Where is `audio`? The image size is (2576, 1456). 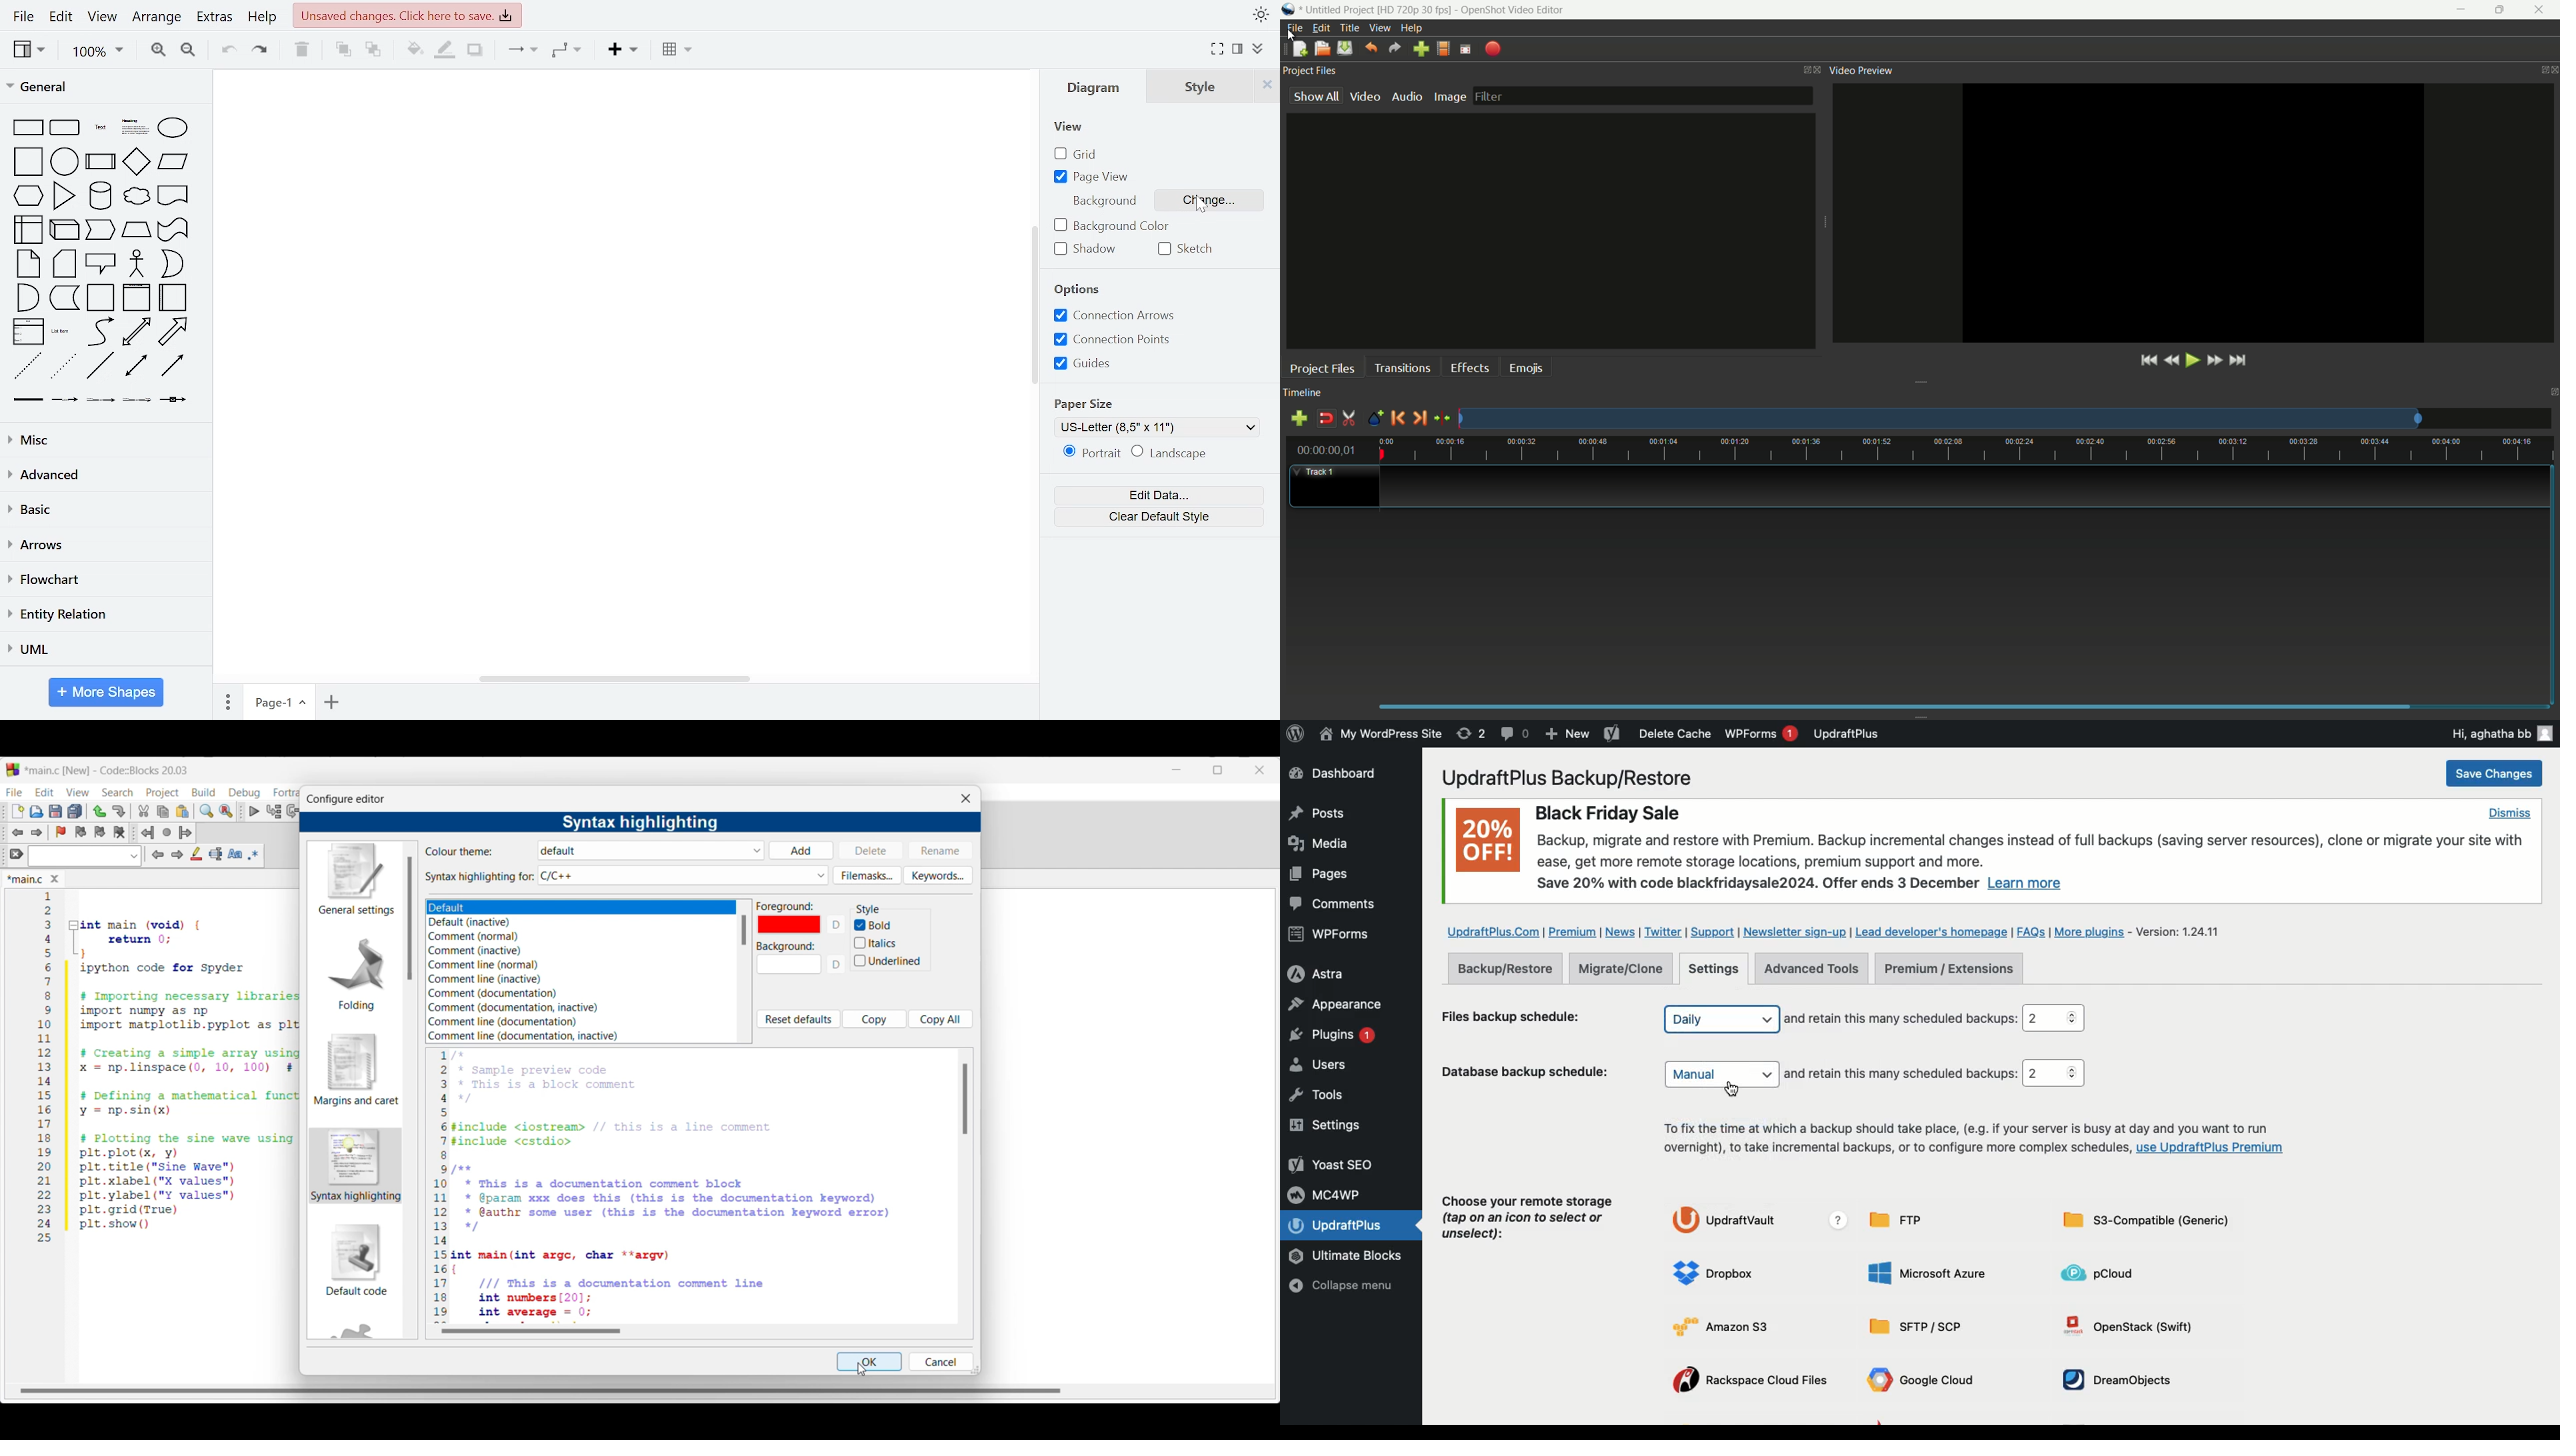 audio is located at coordinates (1407, 97).